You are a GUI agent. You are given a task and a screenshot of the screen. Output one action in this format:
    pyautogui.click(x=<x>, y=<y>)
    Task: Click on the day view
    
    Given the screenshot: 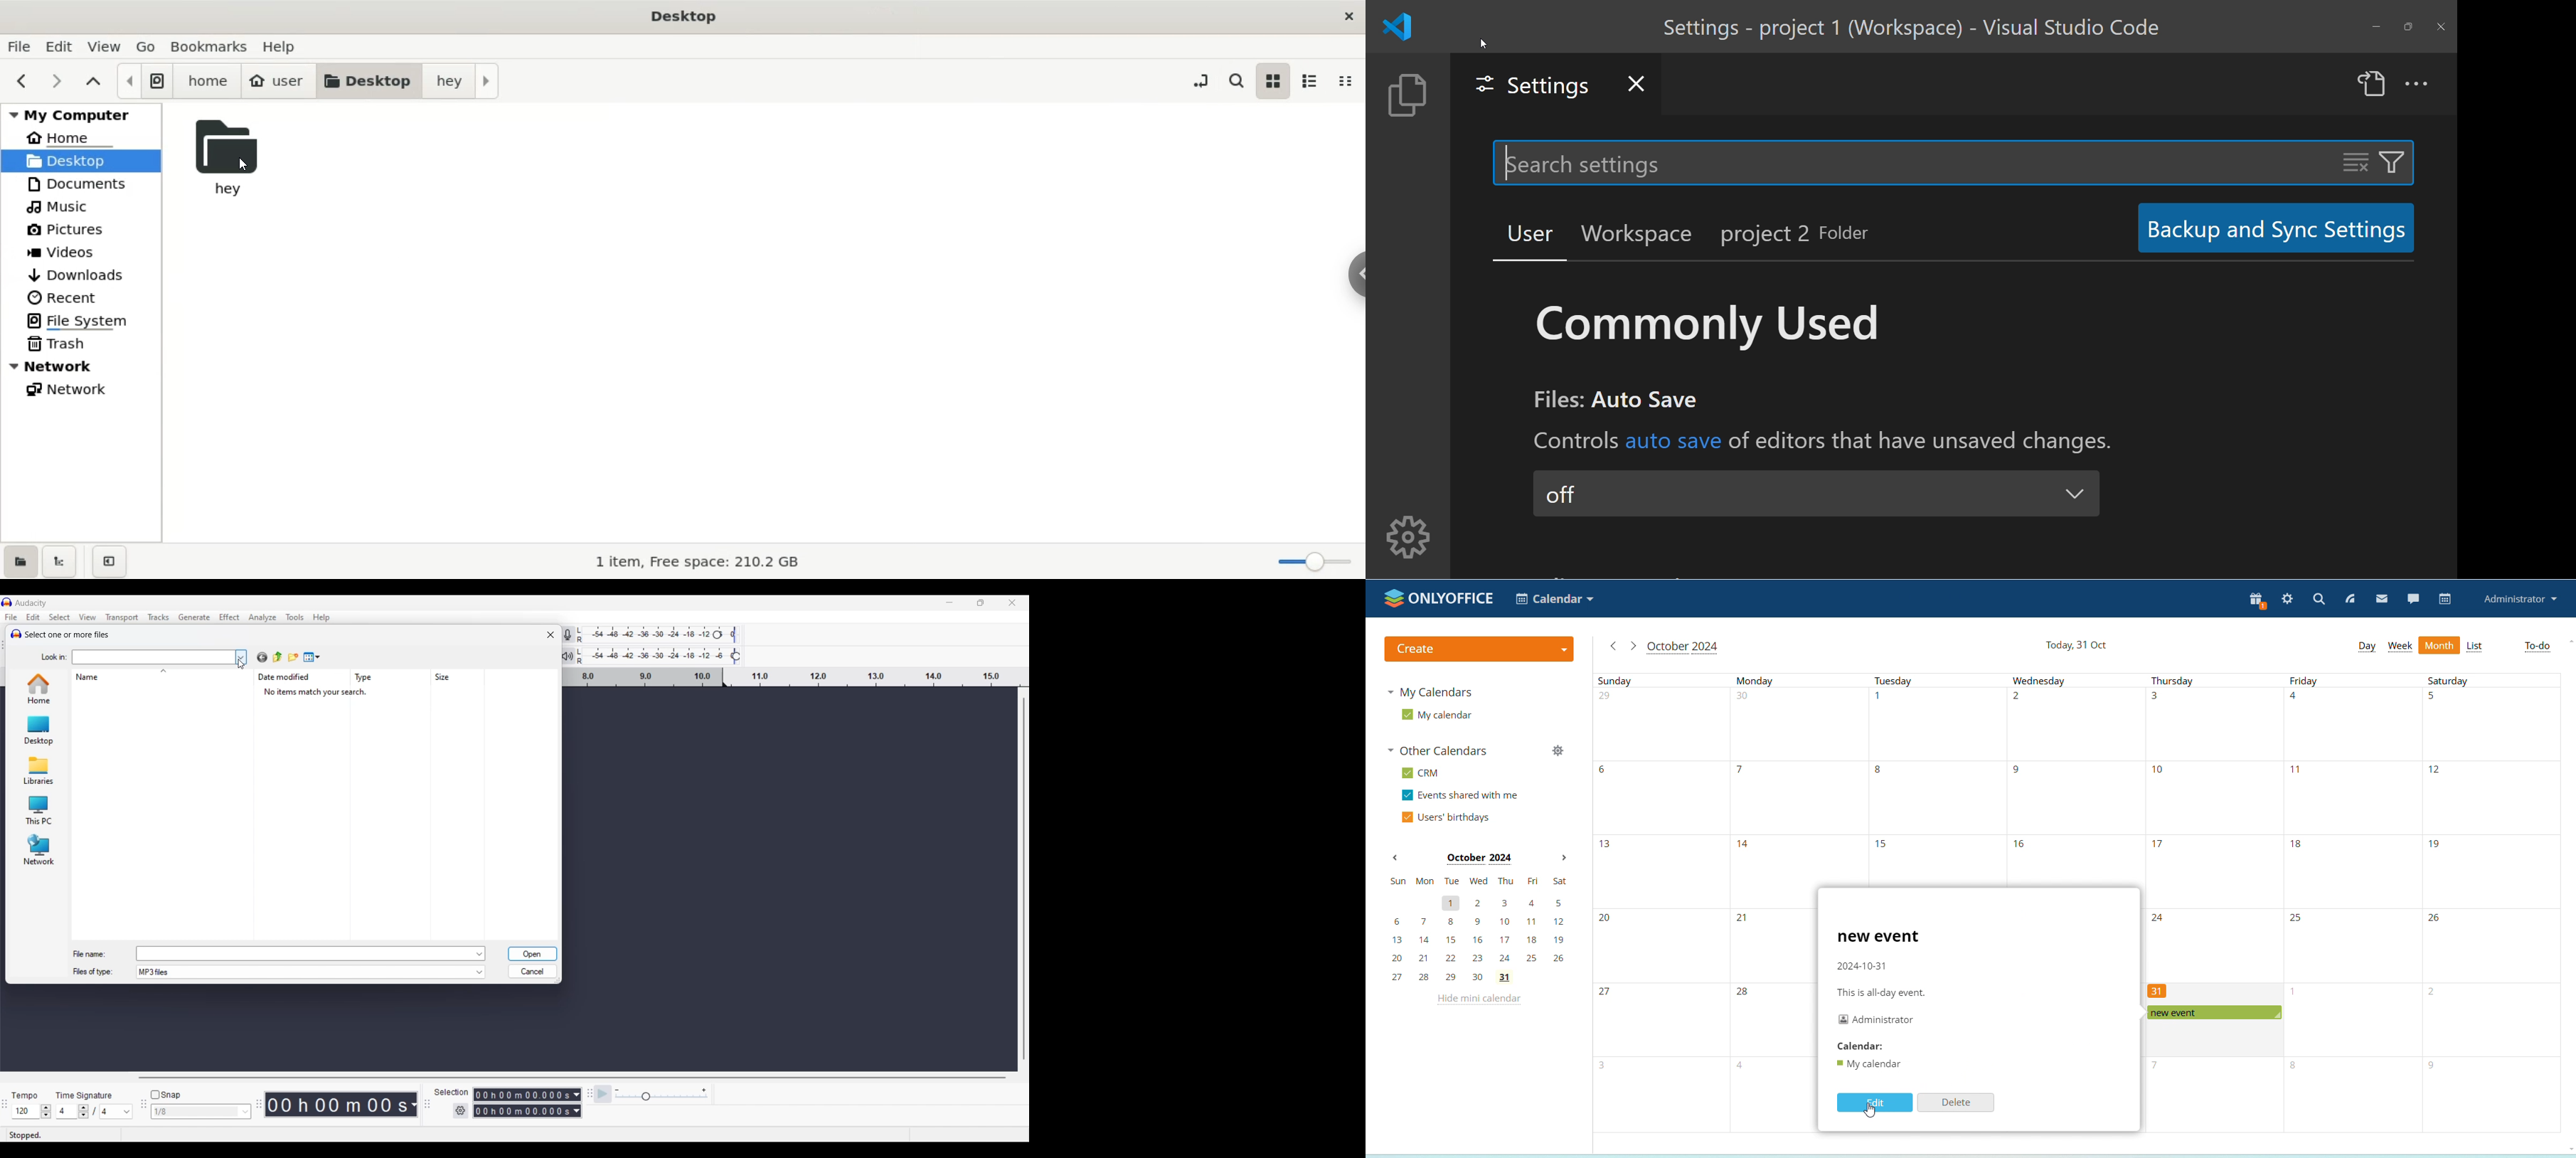 What is the action you would take?
    pyautogui.click(x=2366, y=646)
    